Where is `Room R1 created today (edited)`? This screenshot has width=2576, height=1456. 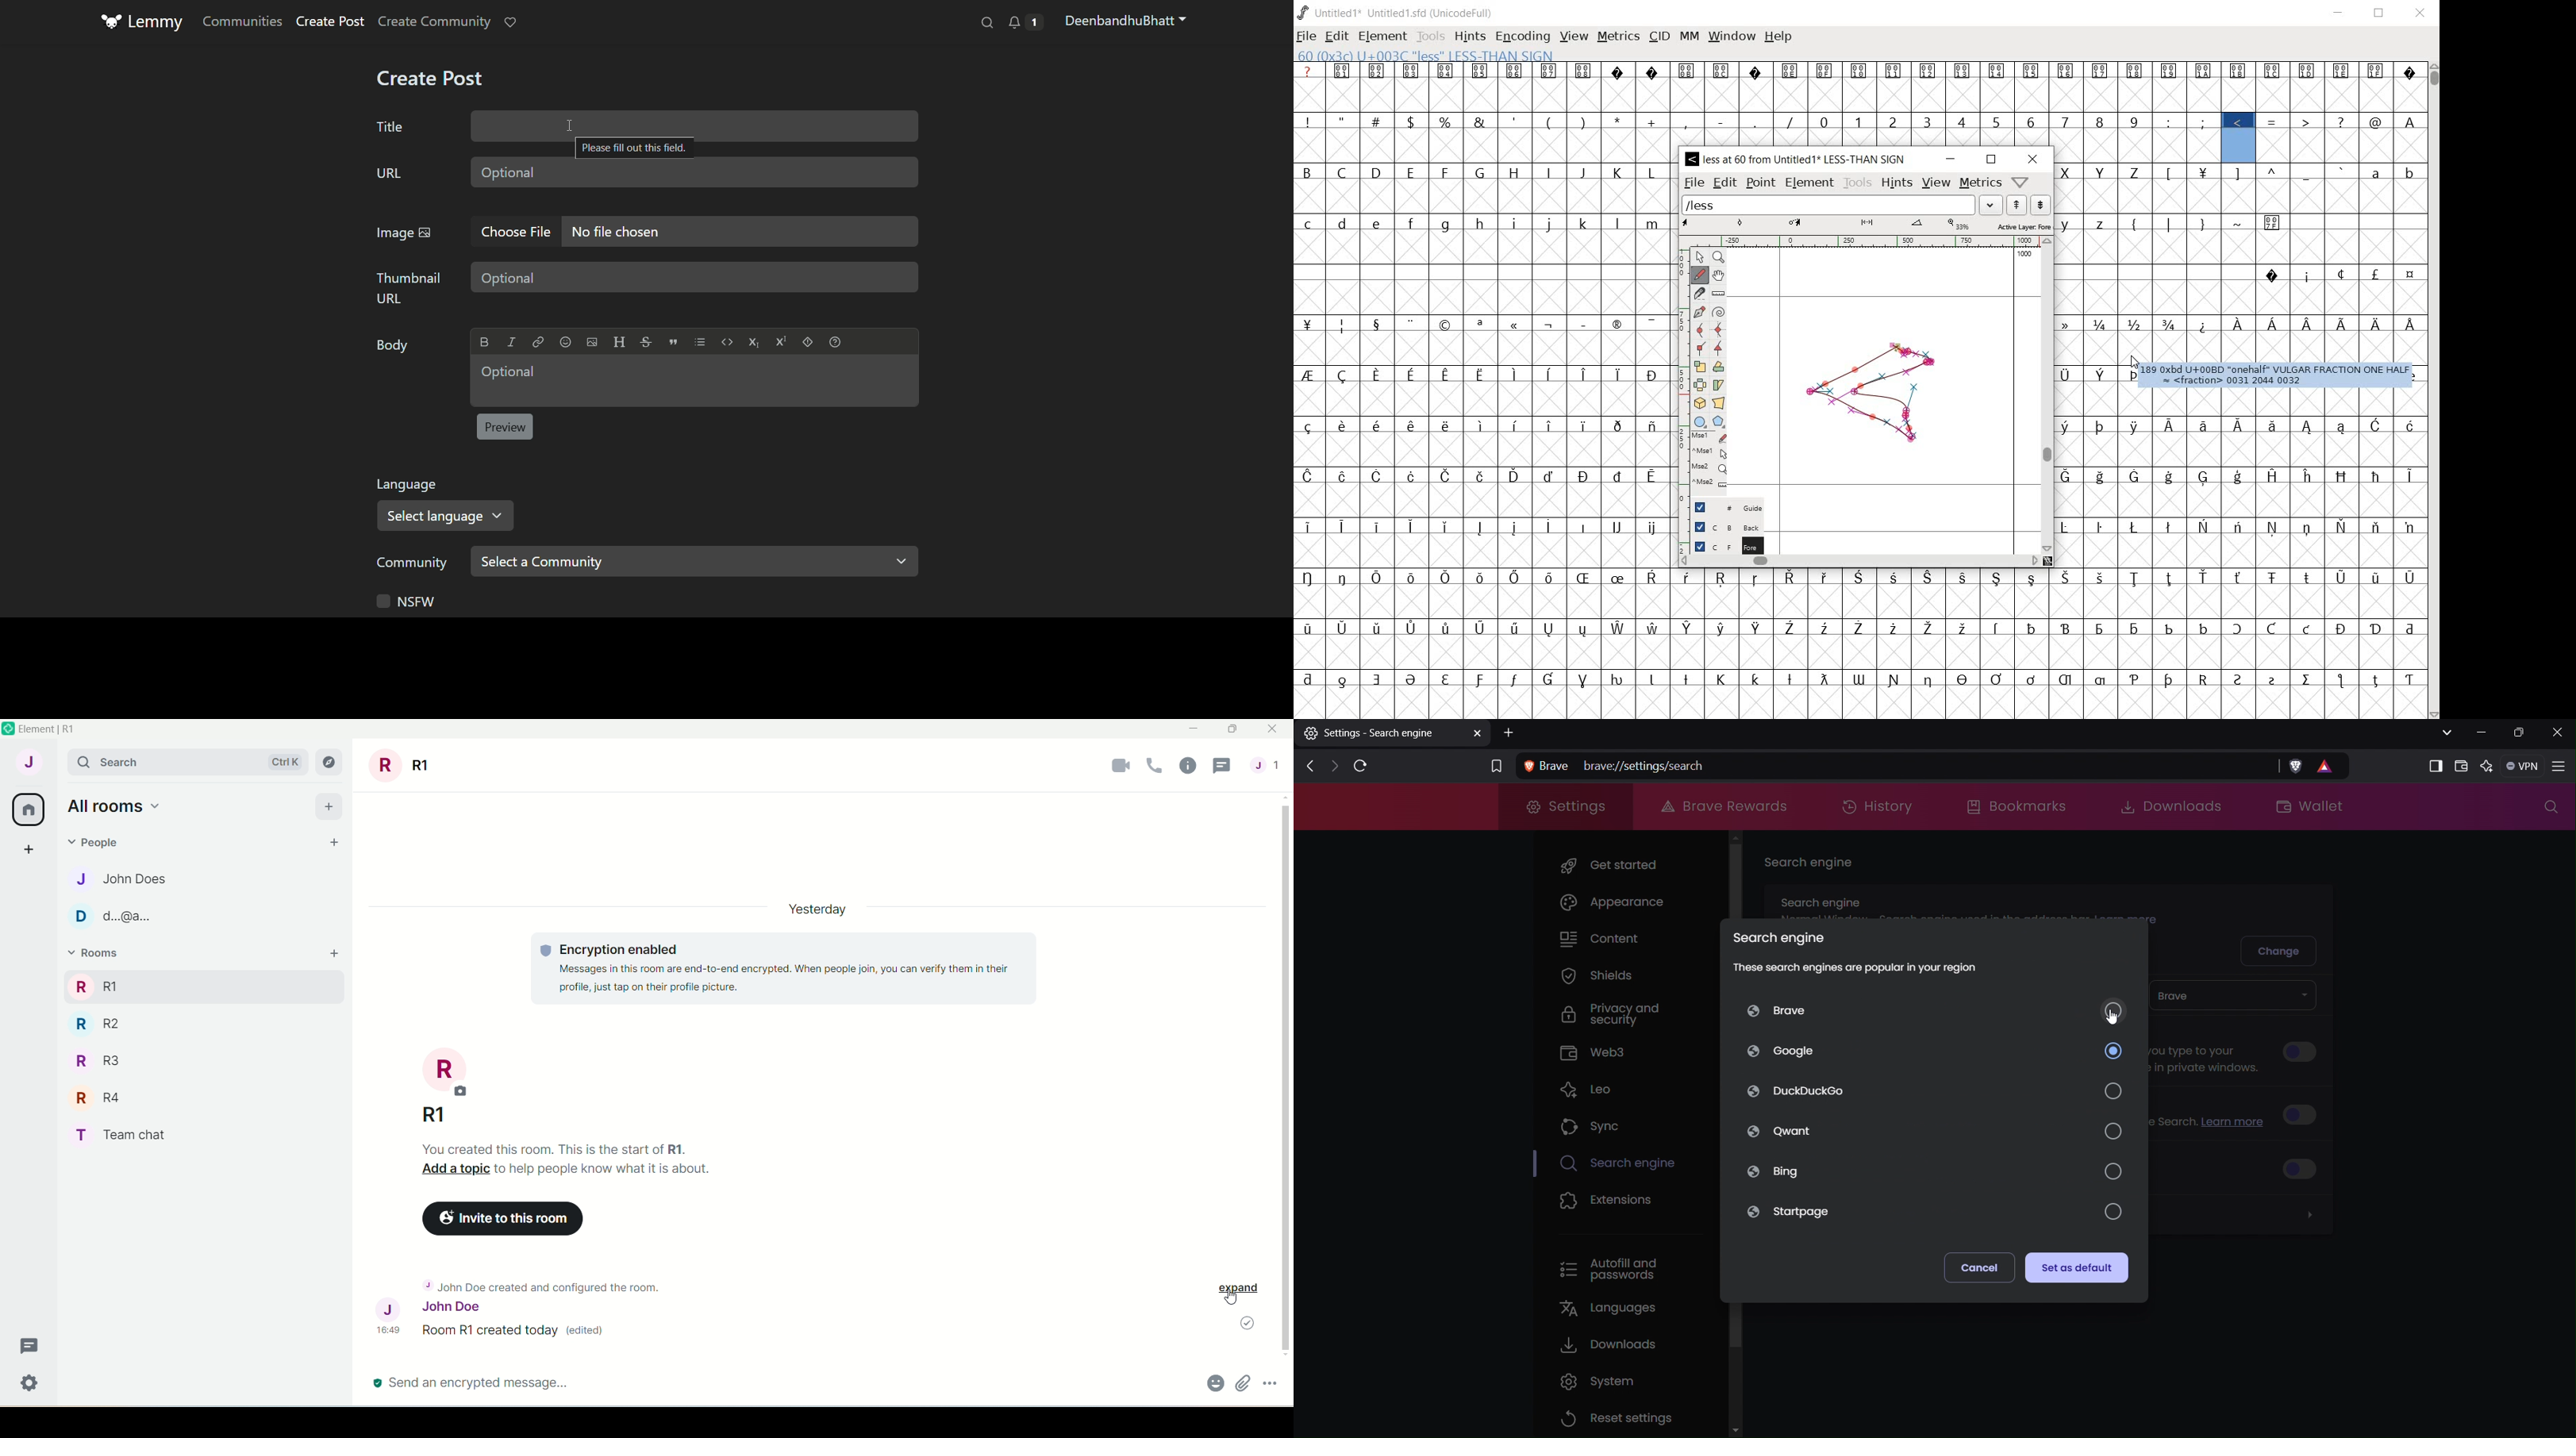 Room R1 created today (edited) is located at coordinates (525, 1335).